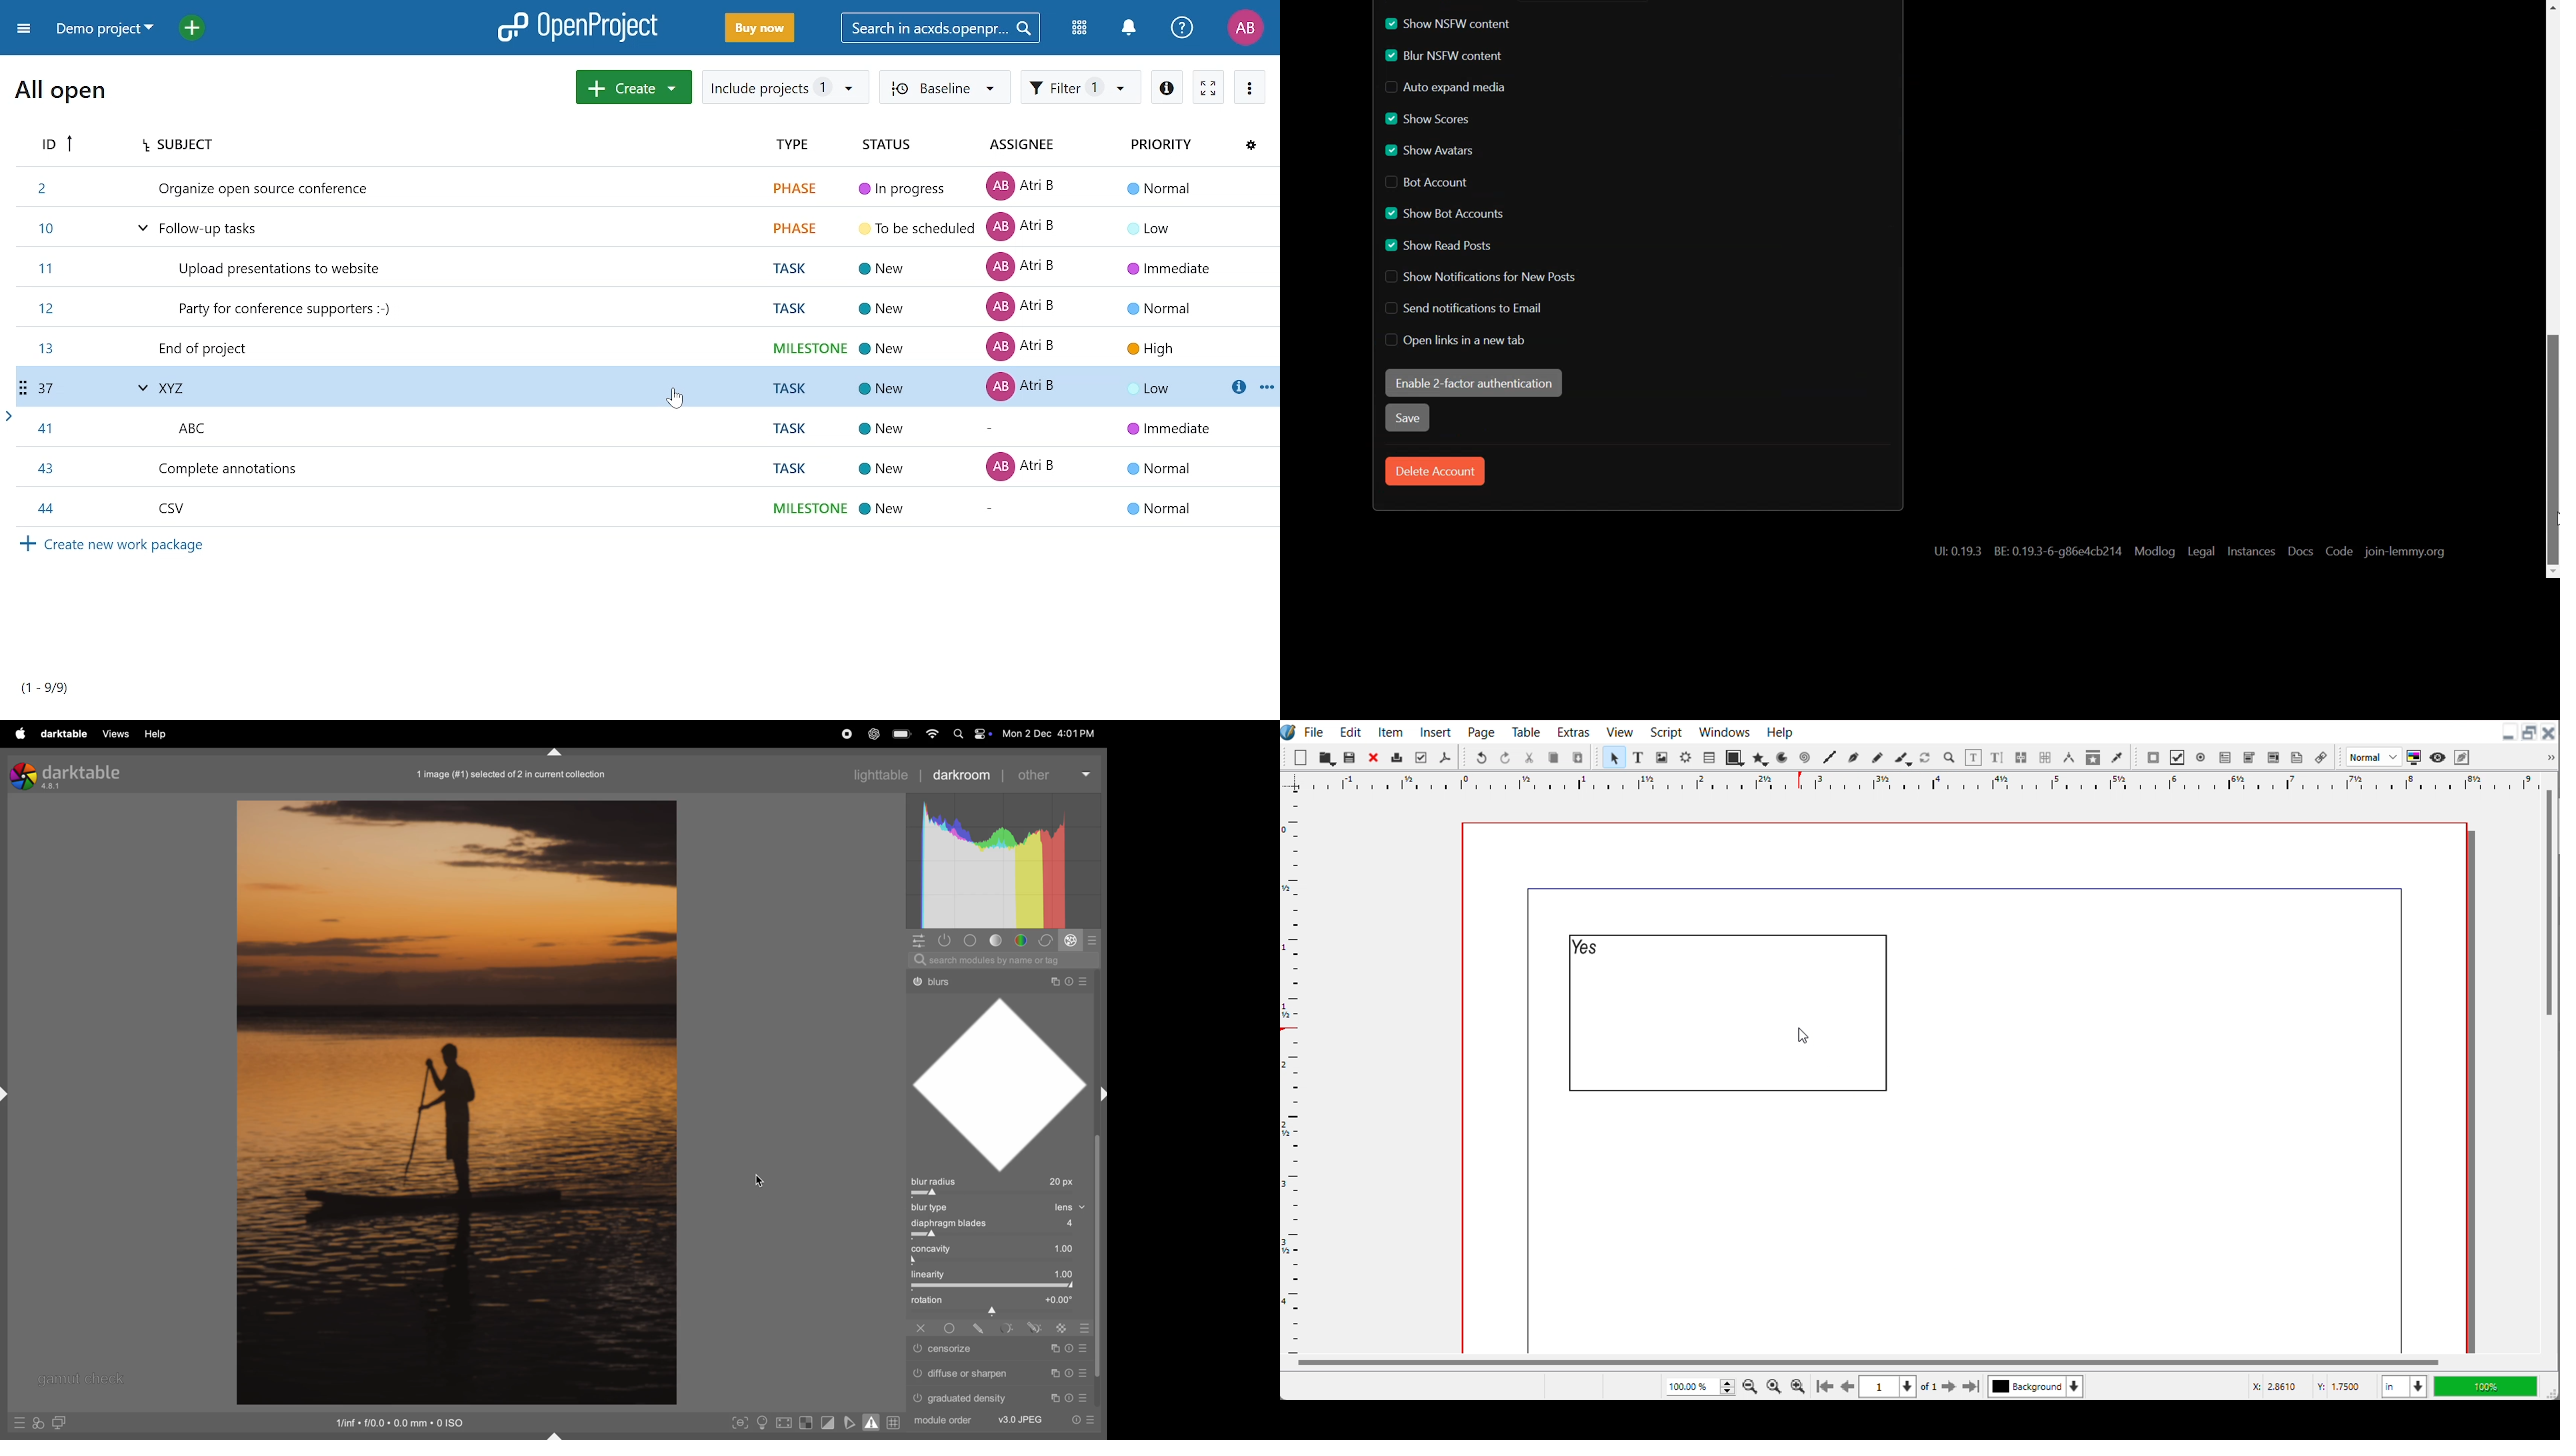 The image size is (2576, 1456). Describe the element at coordinates (1529, 758) in the screenshot. I see `Cut` at that location.